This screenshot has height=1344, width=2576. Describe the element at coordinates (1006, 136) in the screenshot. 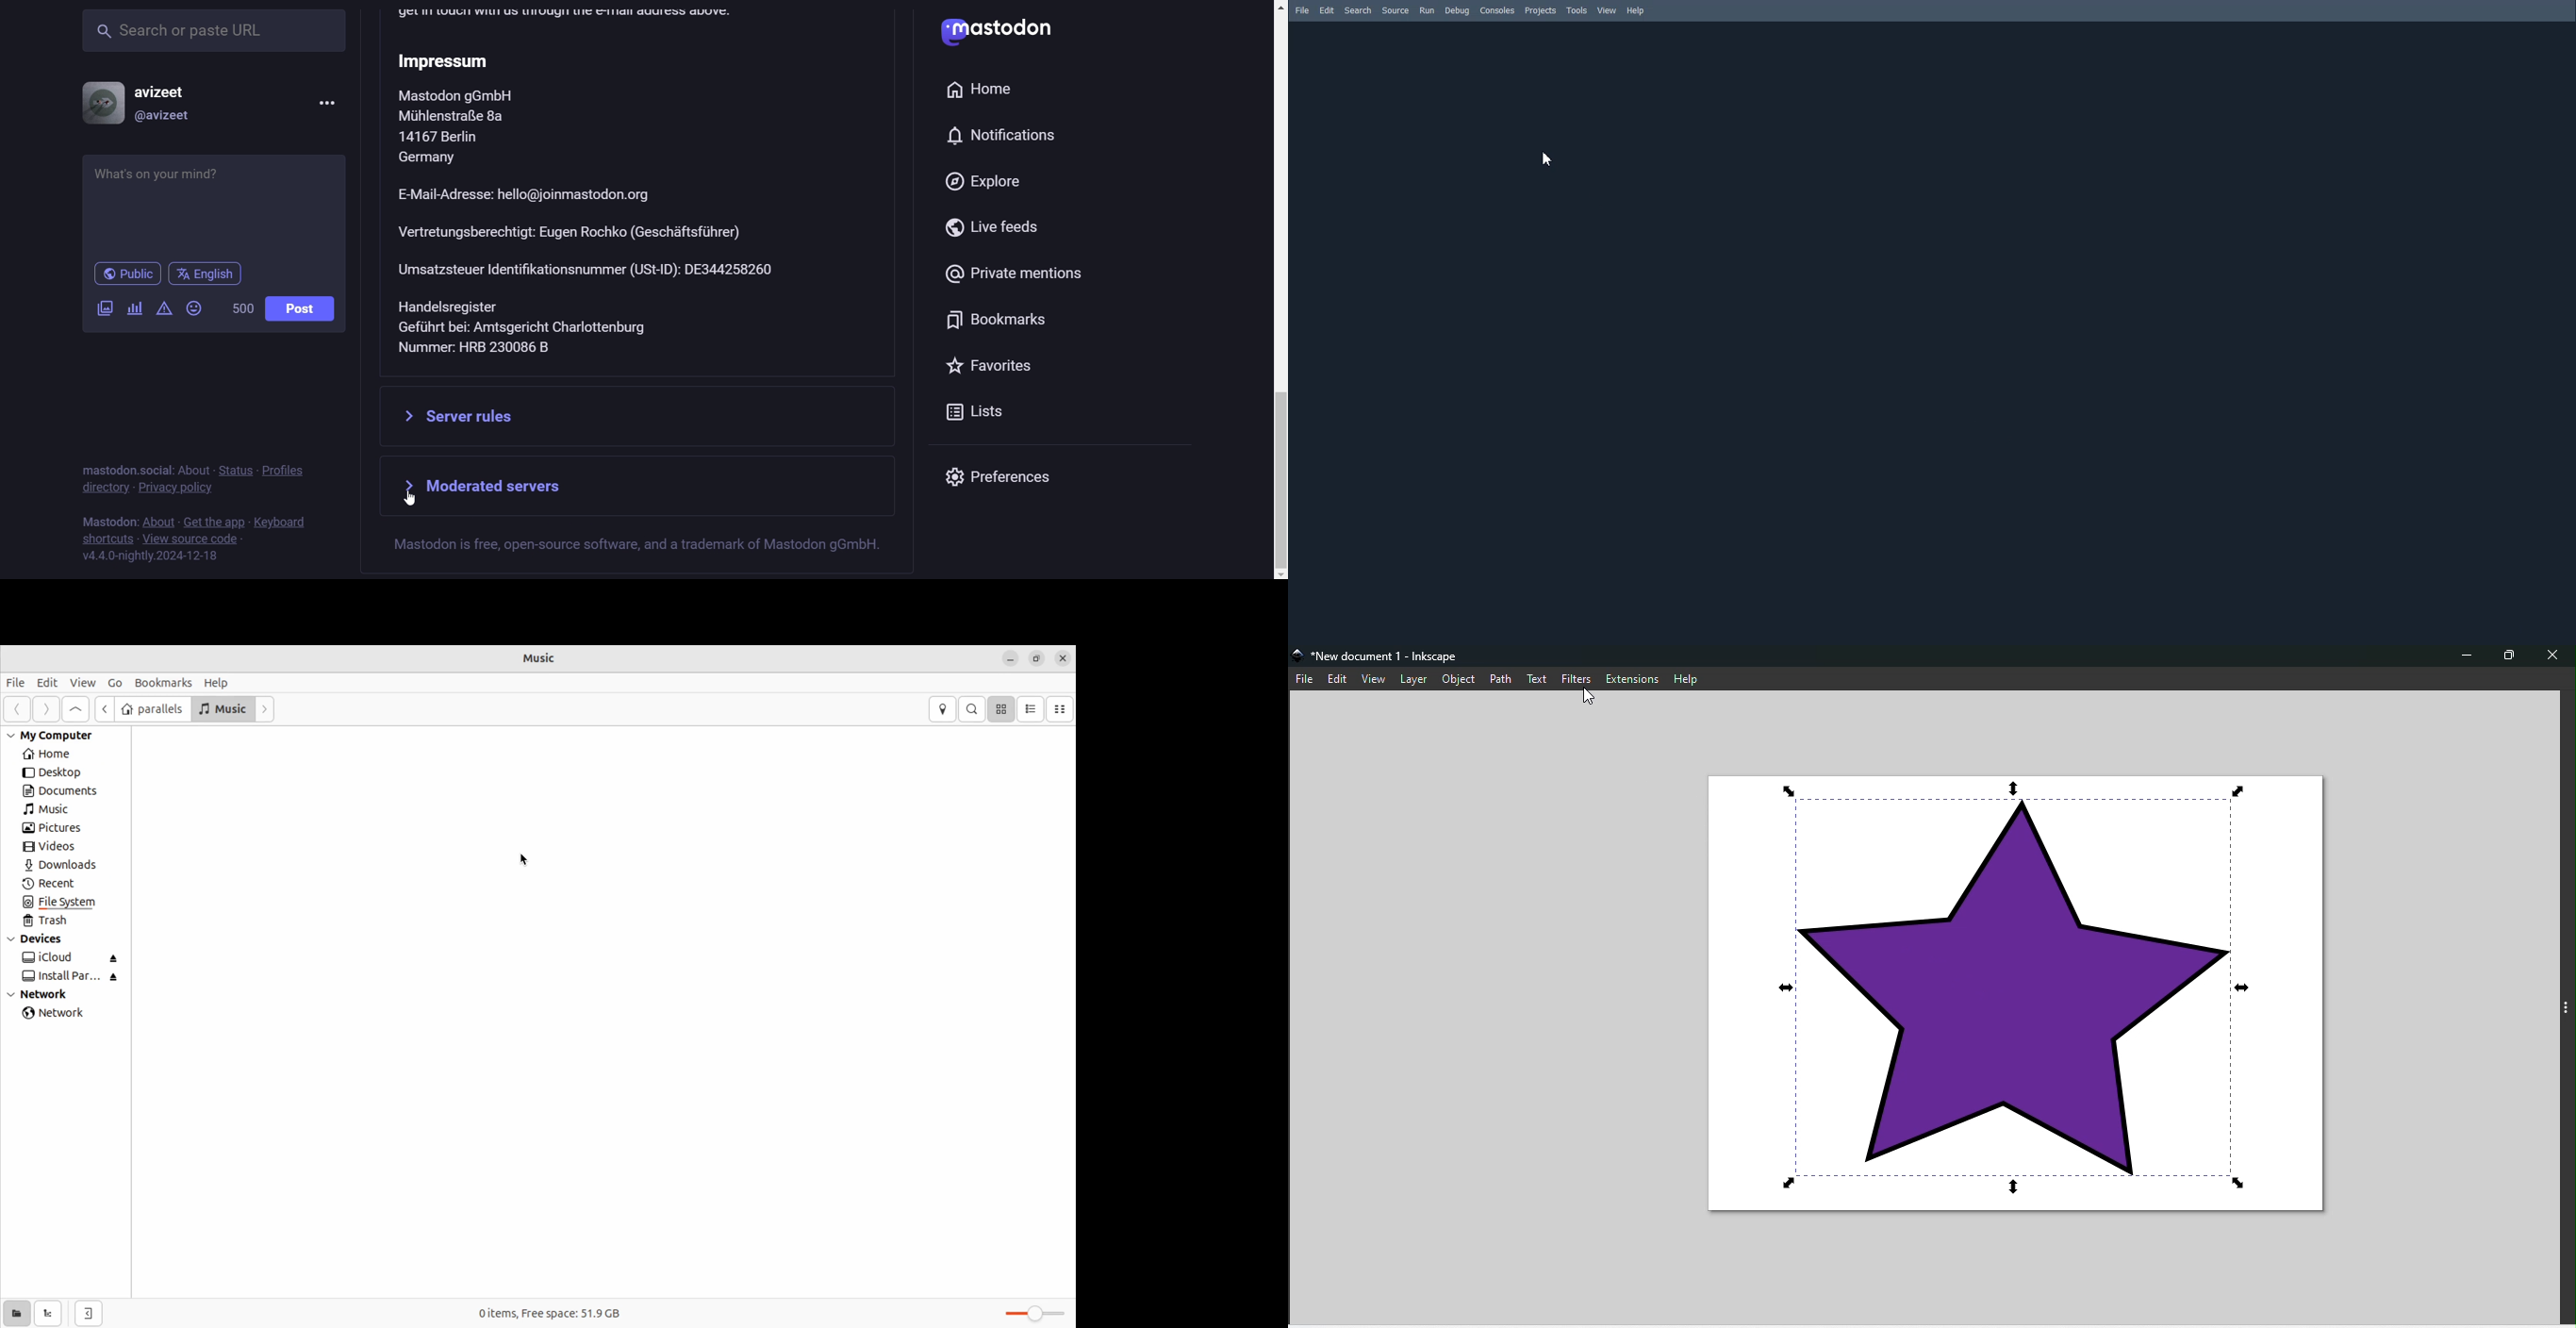

I see `notifications` at that location.